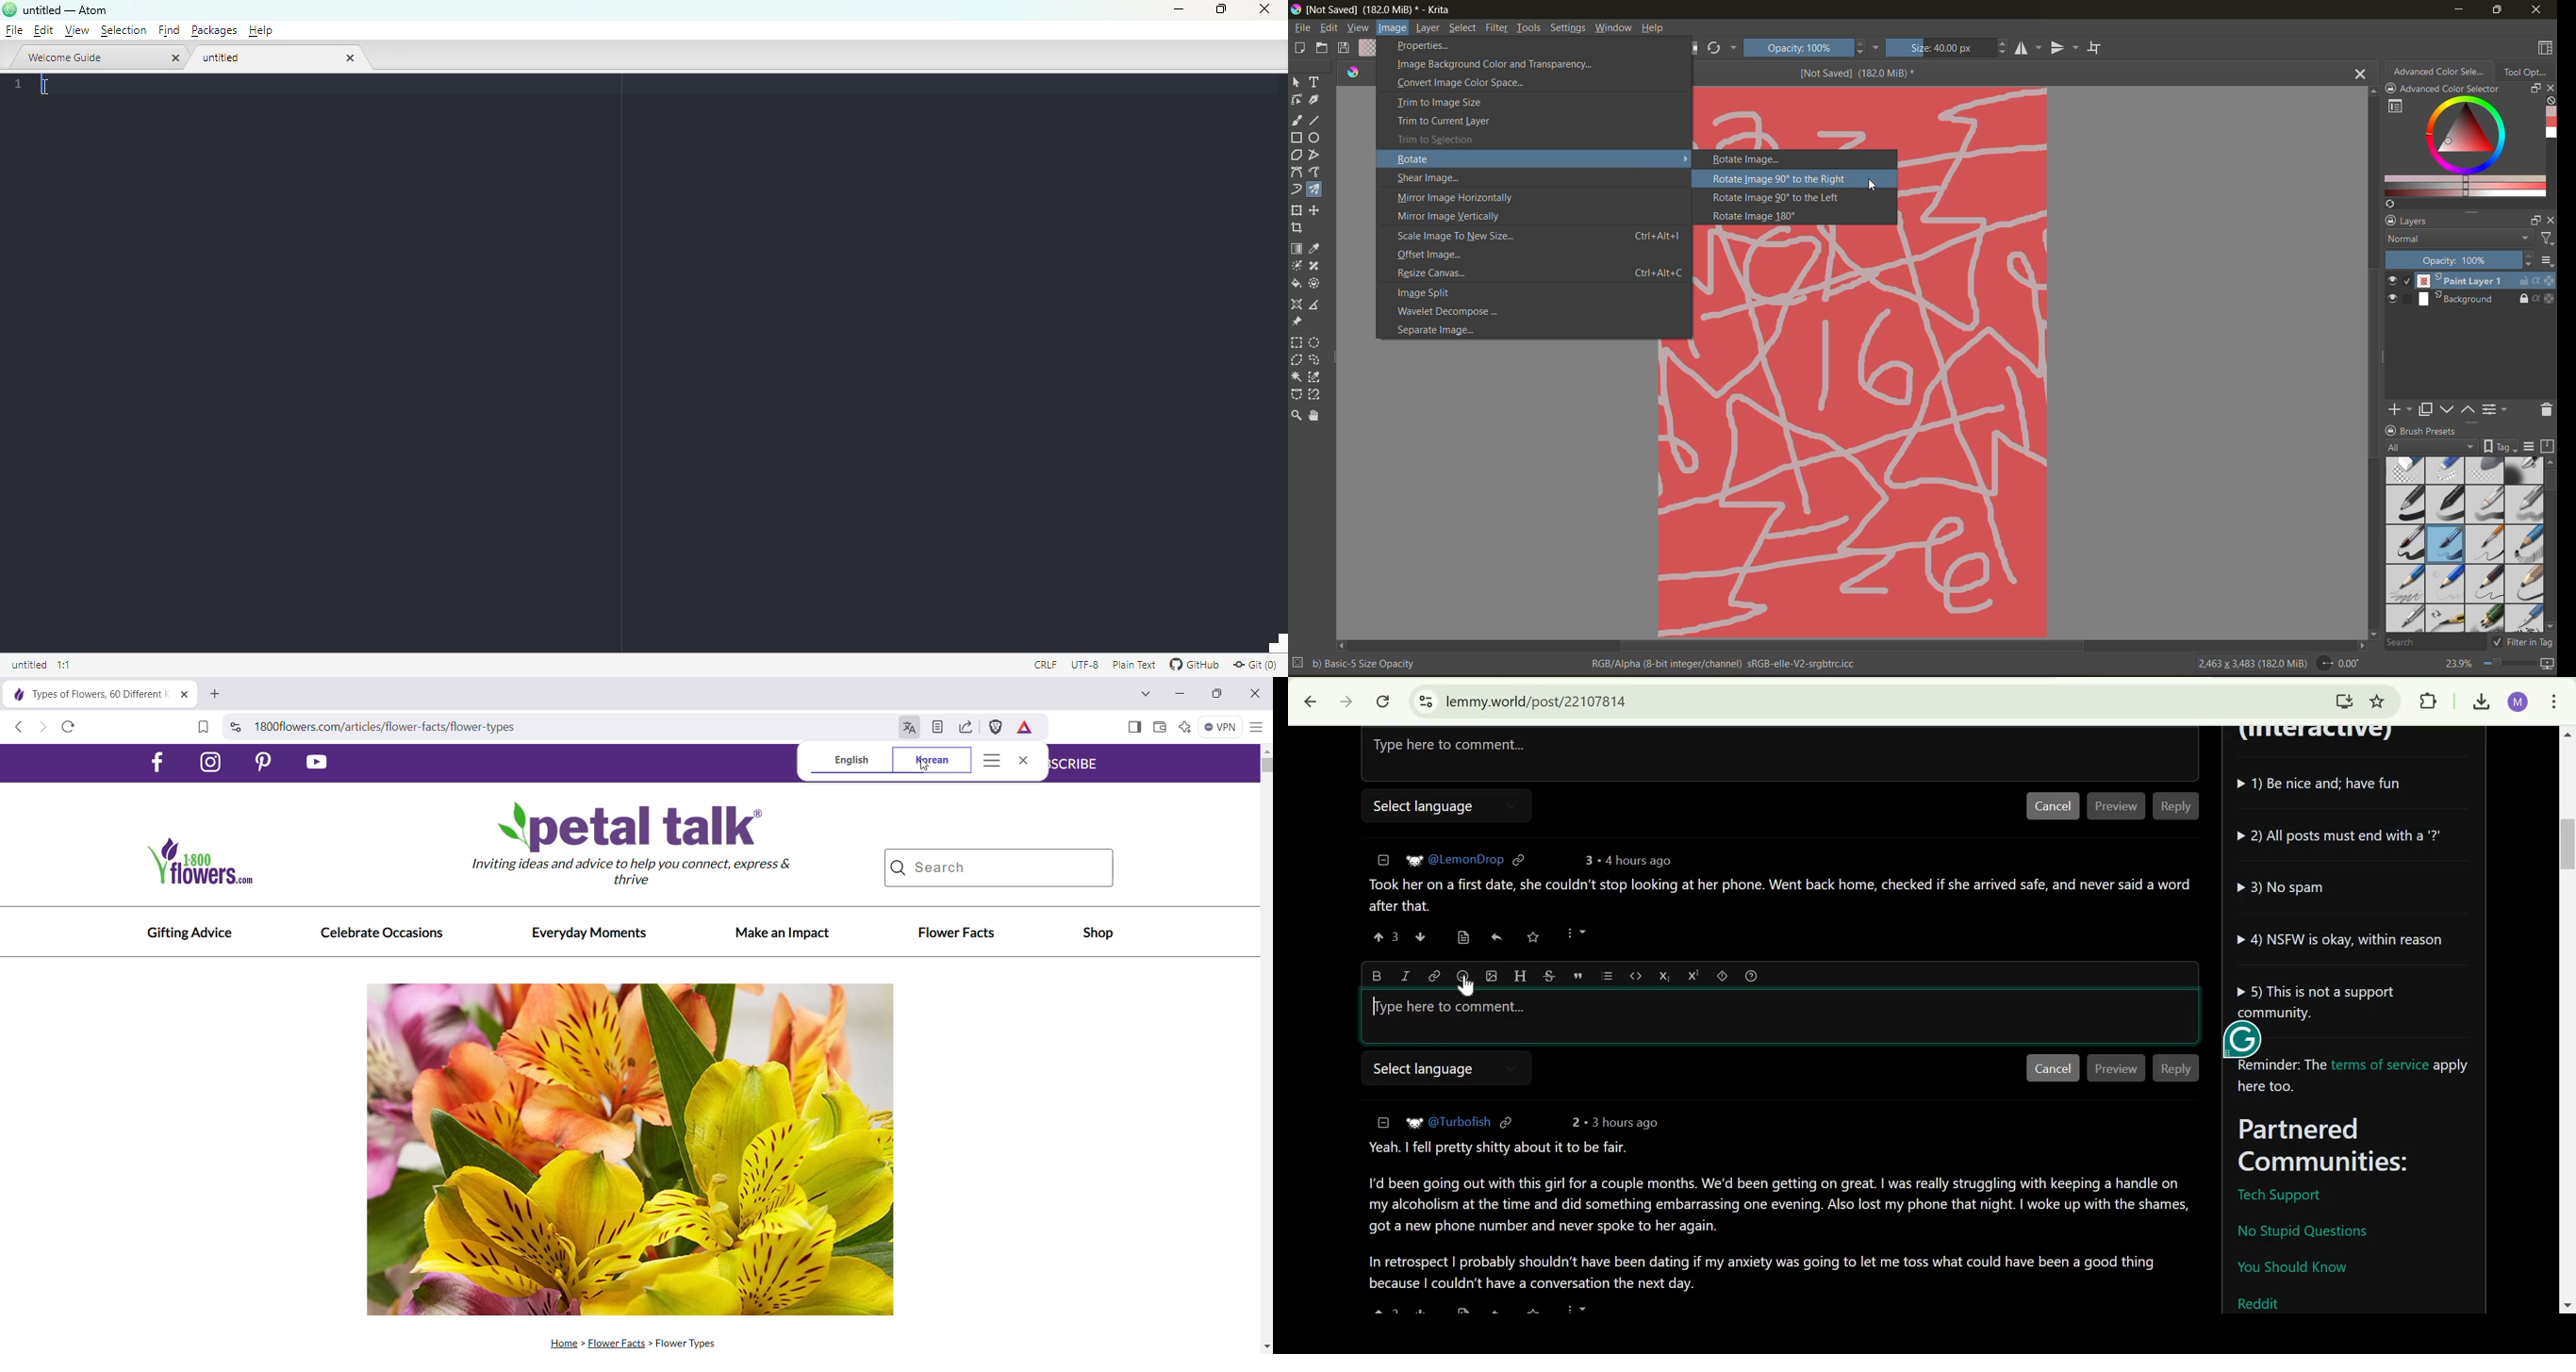 The image size is (2576, 1372). Describe the element at coordinates (2506, 662) in the screenshot. I see `zoom ` at that location.